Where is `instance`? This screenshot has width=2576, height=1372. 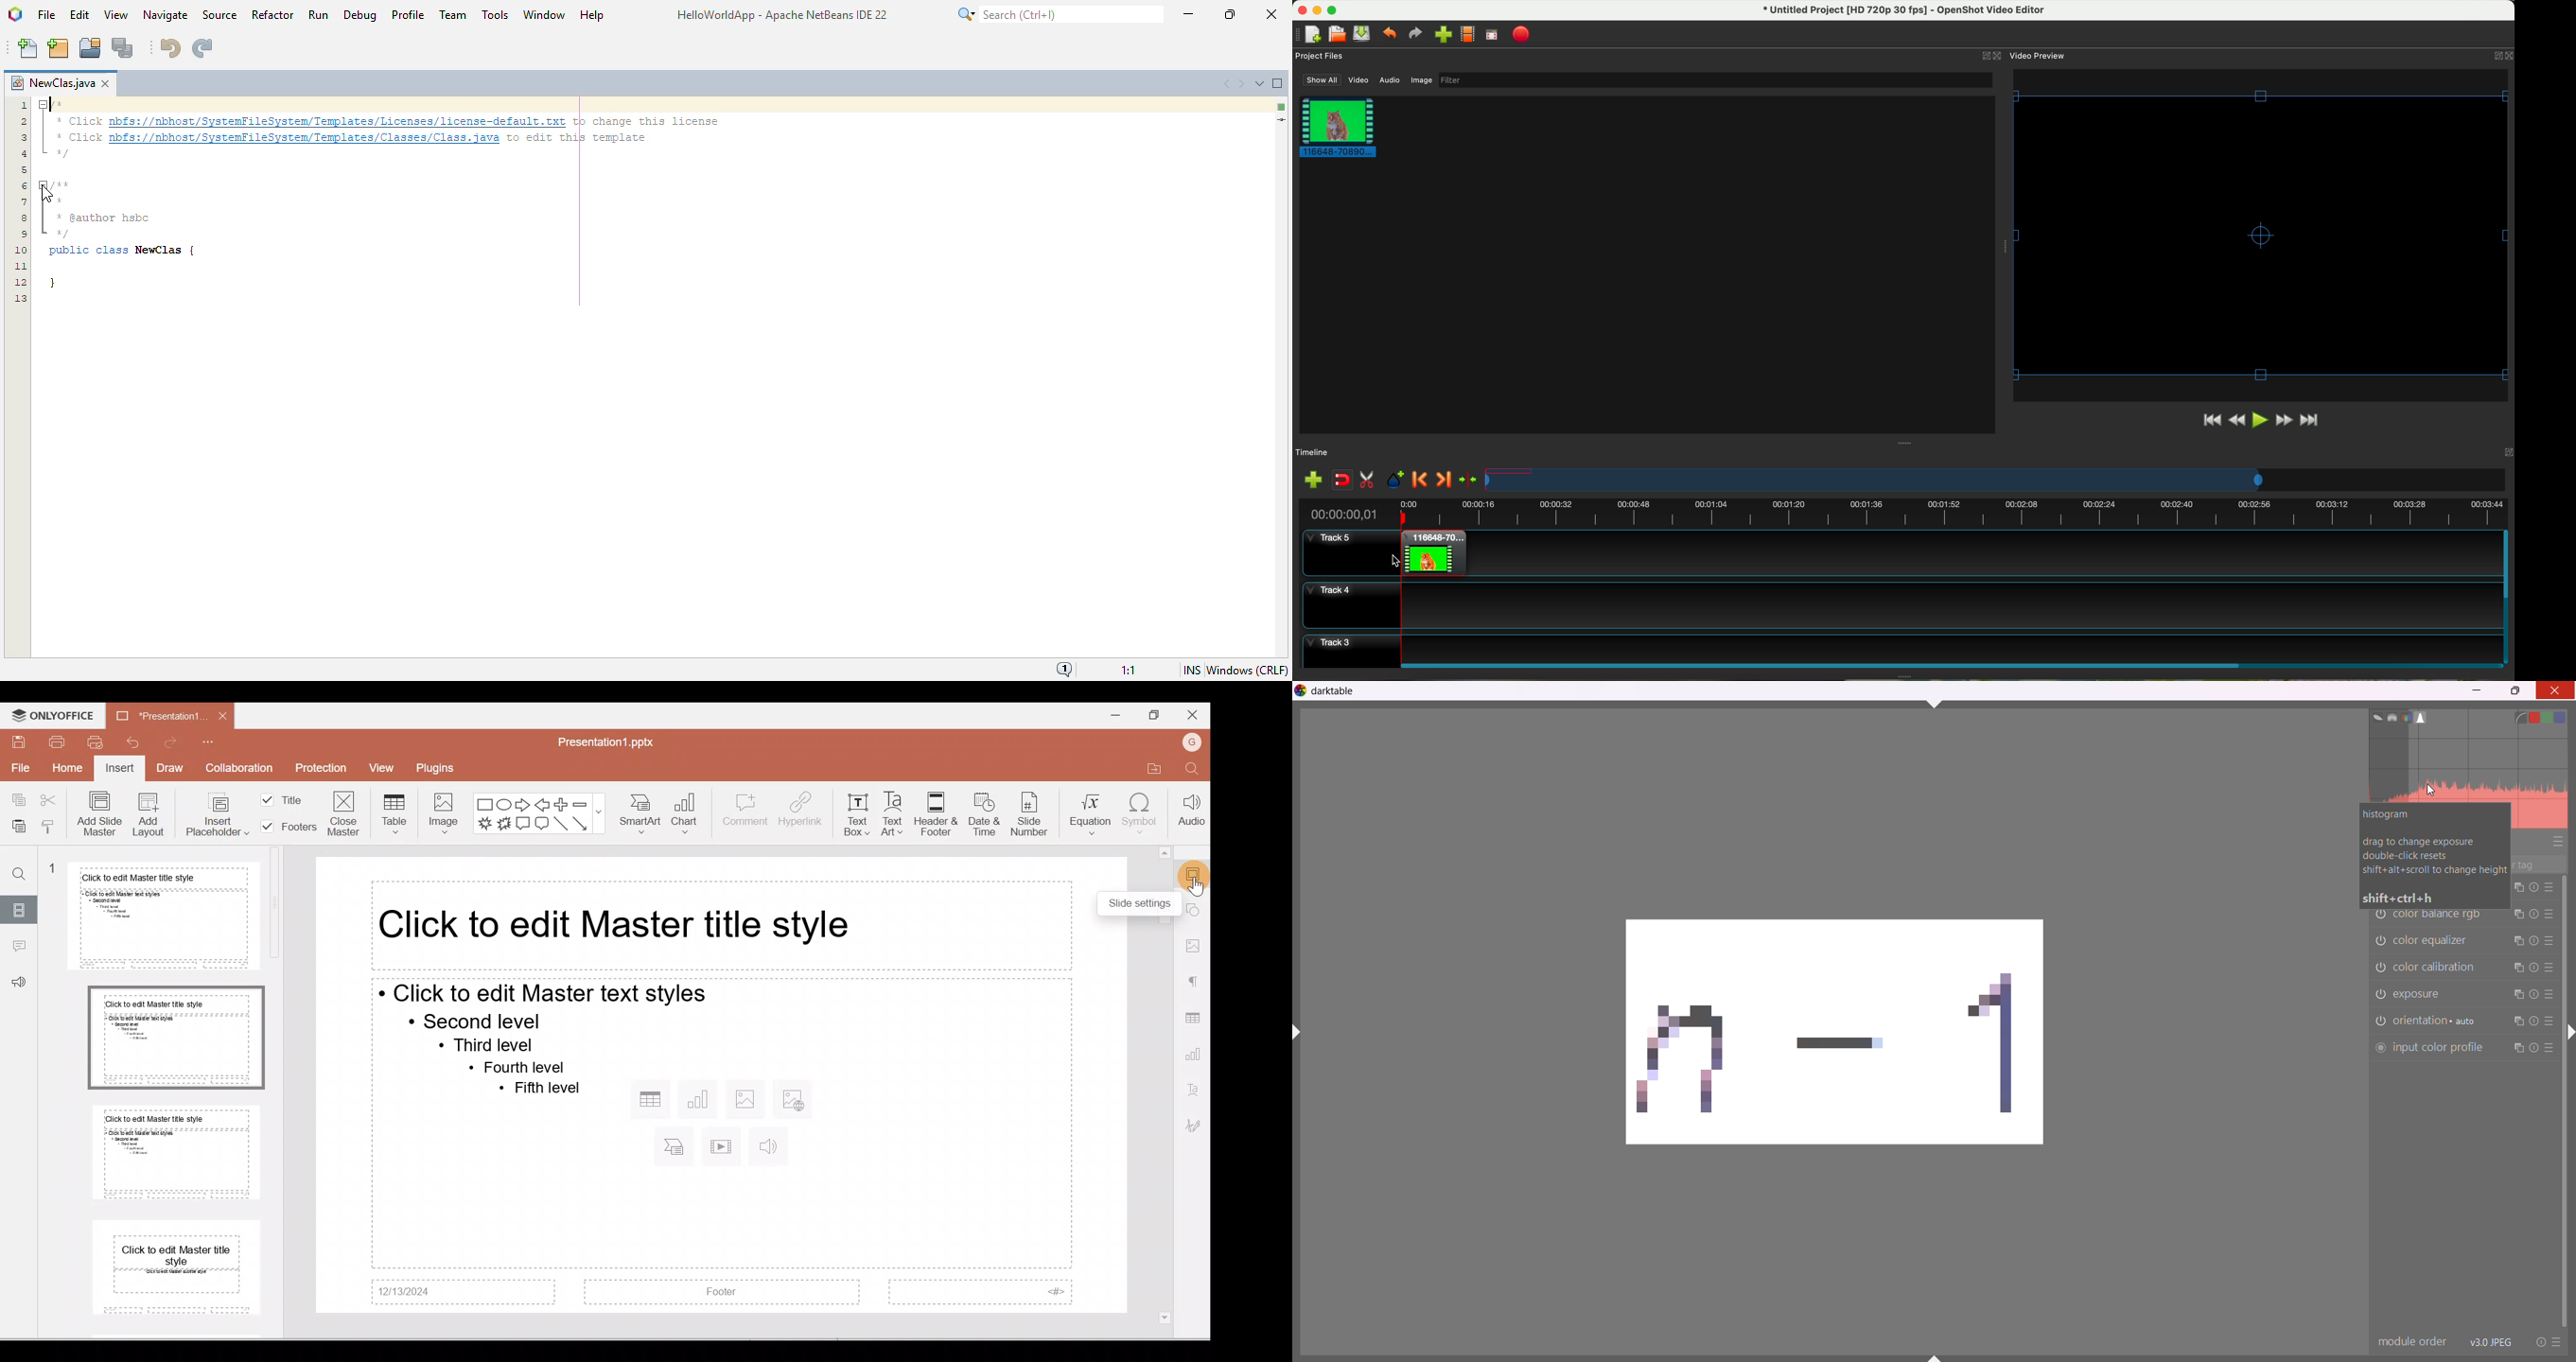 instance is located at coordinates (2518, 915).